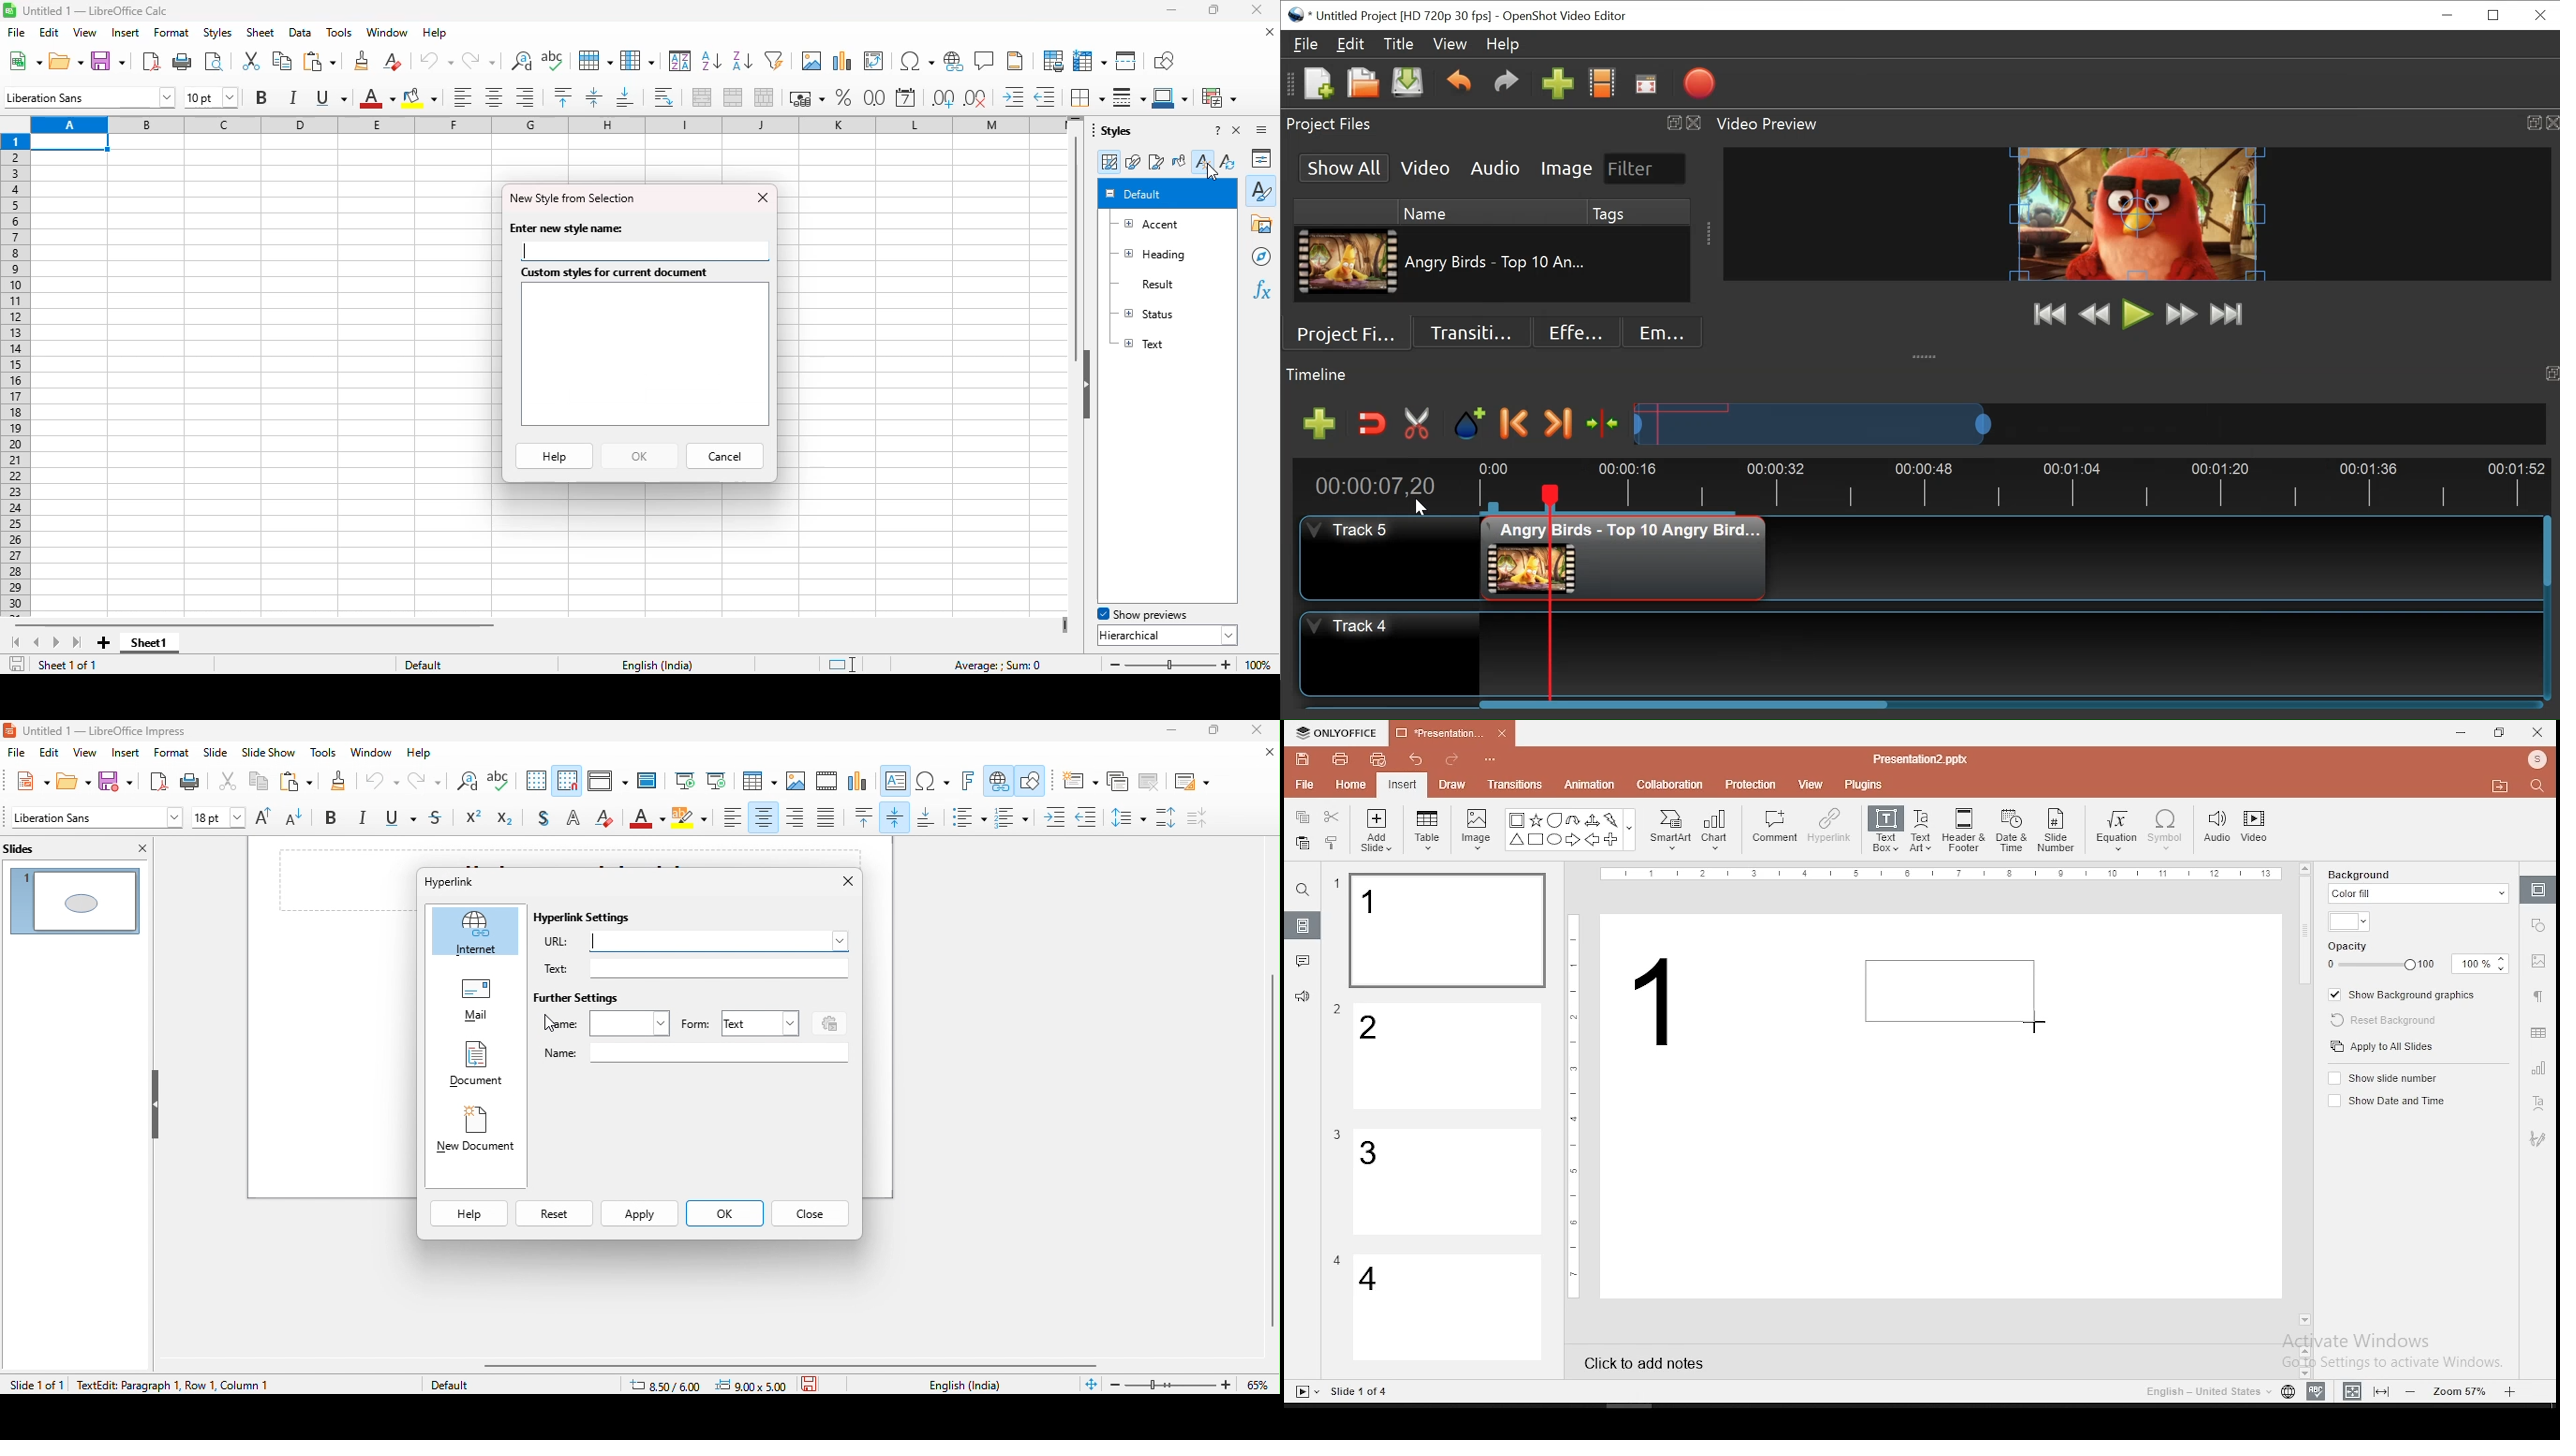  What do you see at coordinates (607, 1024) in the screenshot?
I see `frame` at bounding box center [607, 1024].